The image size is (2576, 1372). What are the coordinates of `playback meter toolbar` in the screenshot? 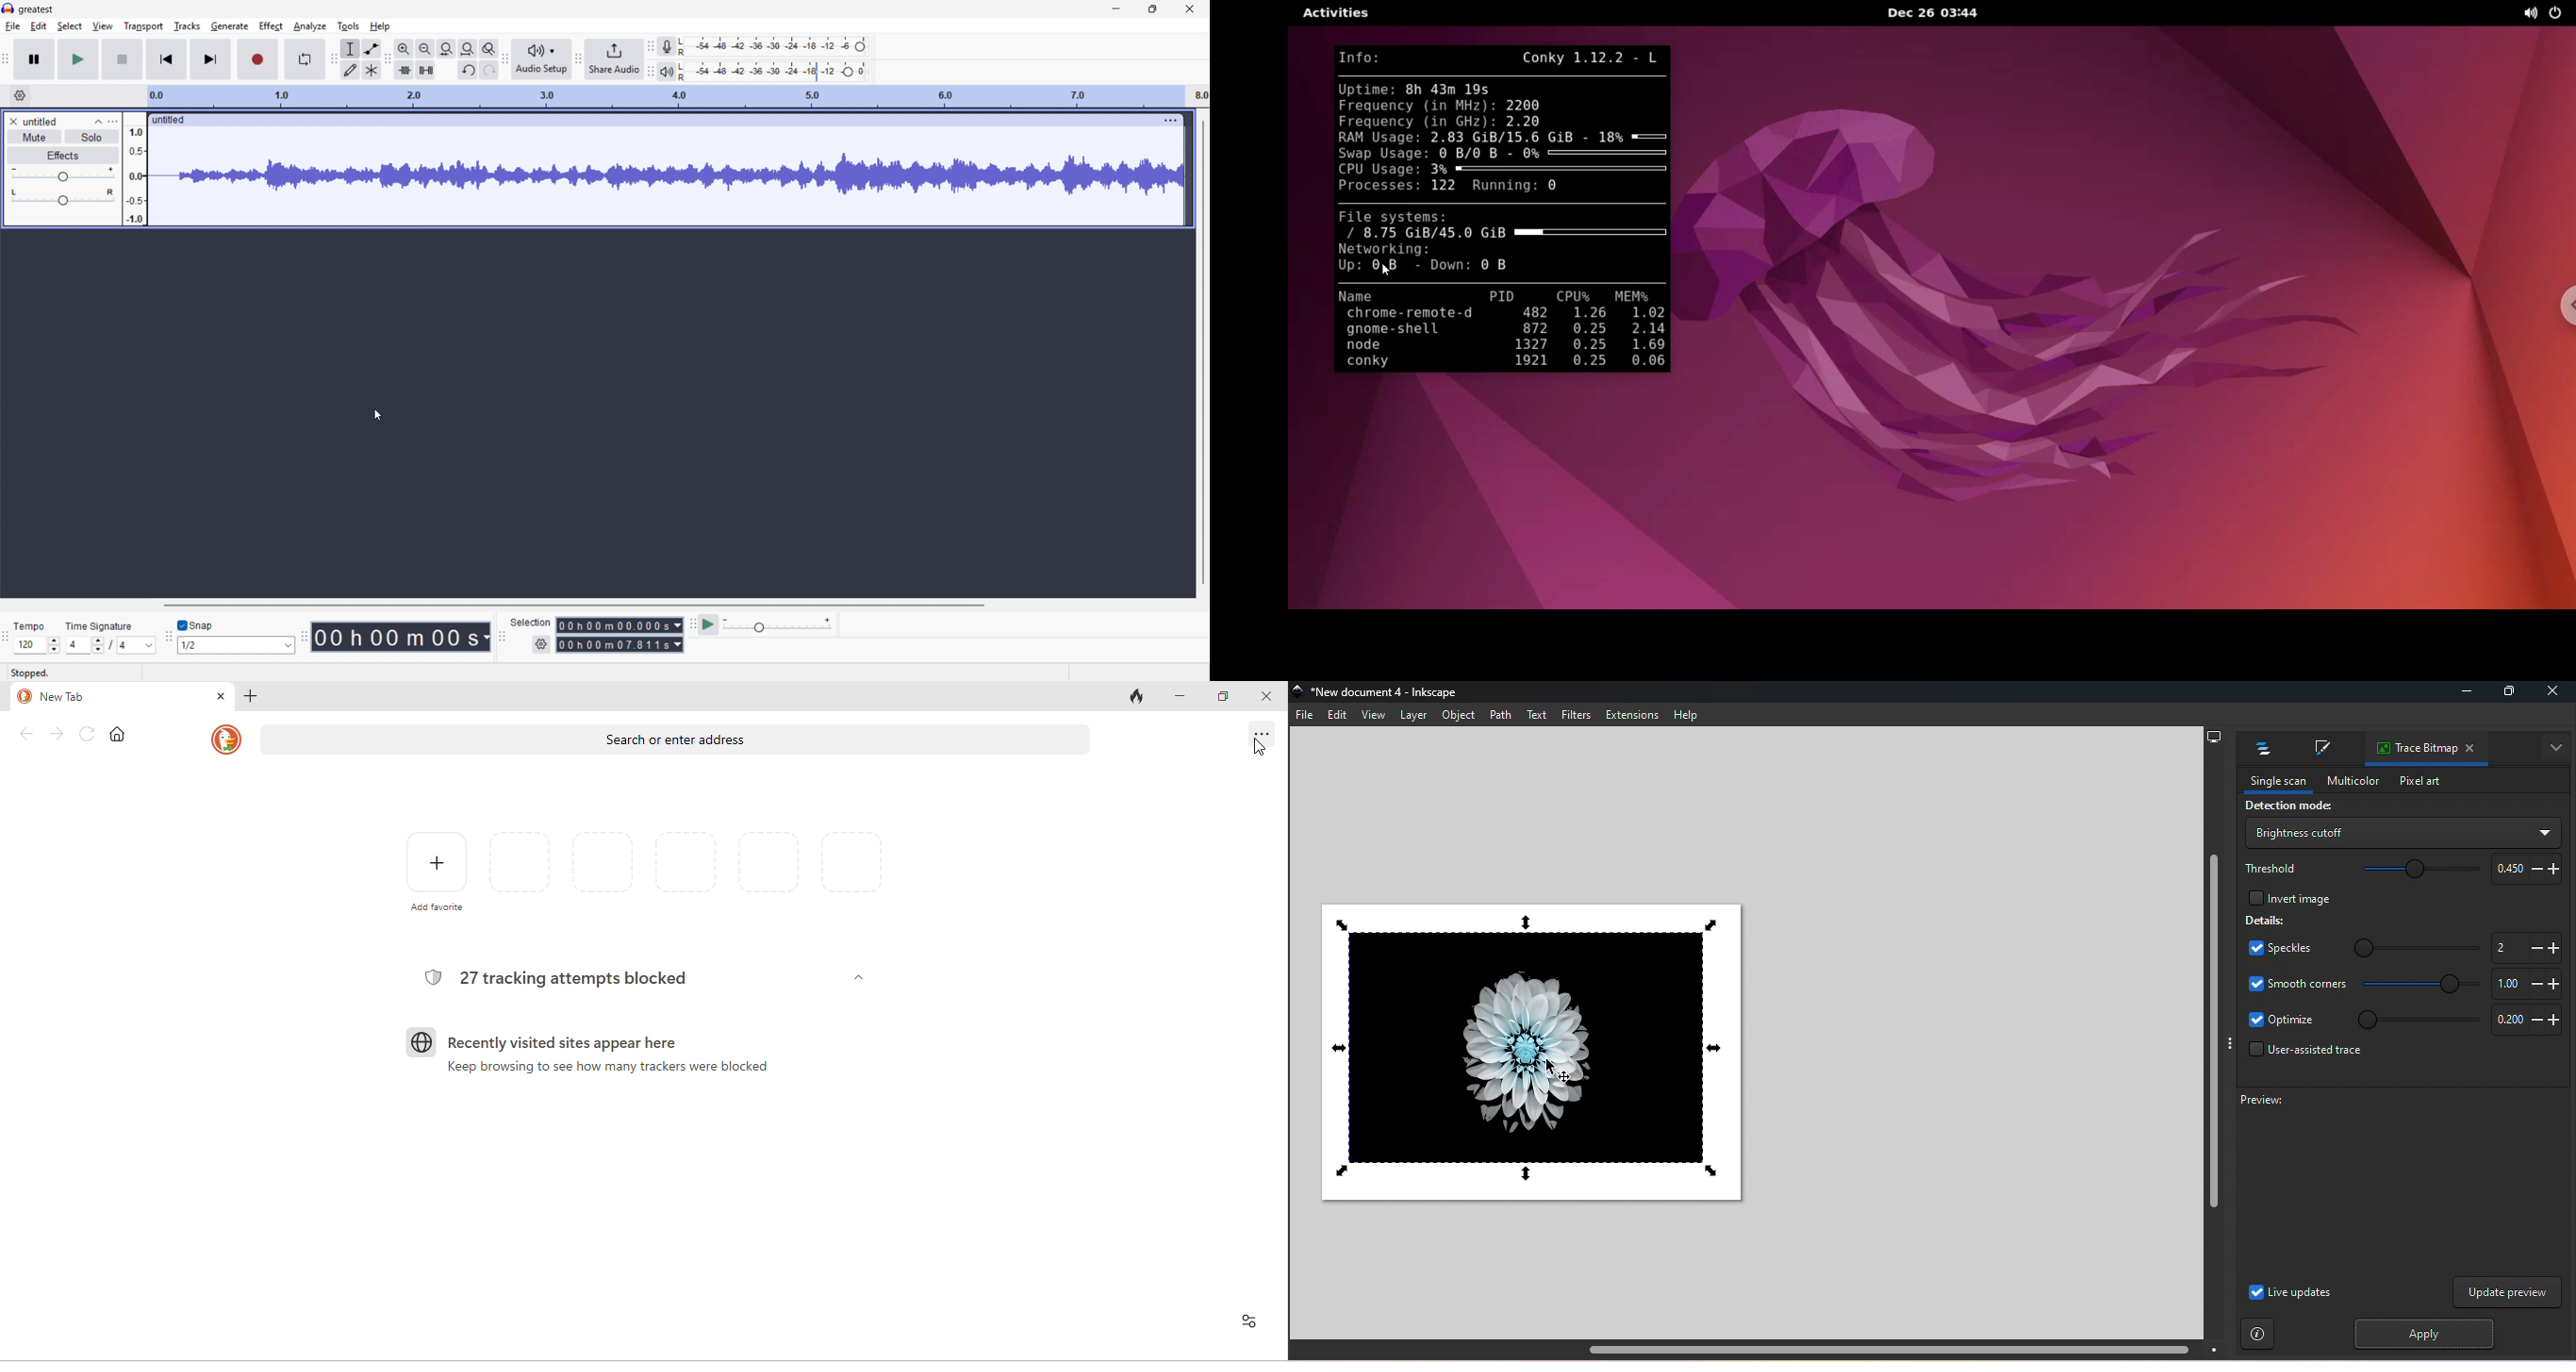 It's located at (651, 73).